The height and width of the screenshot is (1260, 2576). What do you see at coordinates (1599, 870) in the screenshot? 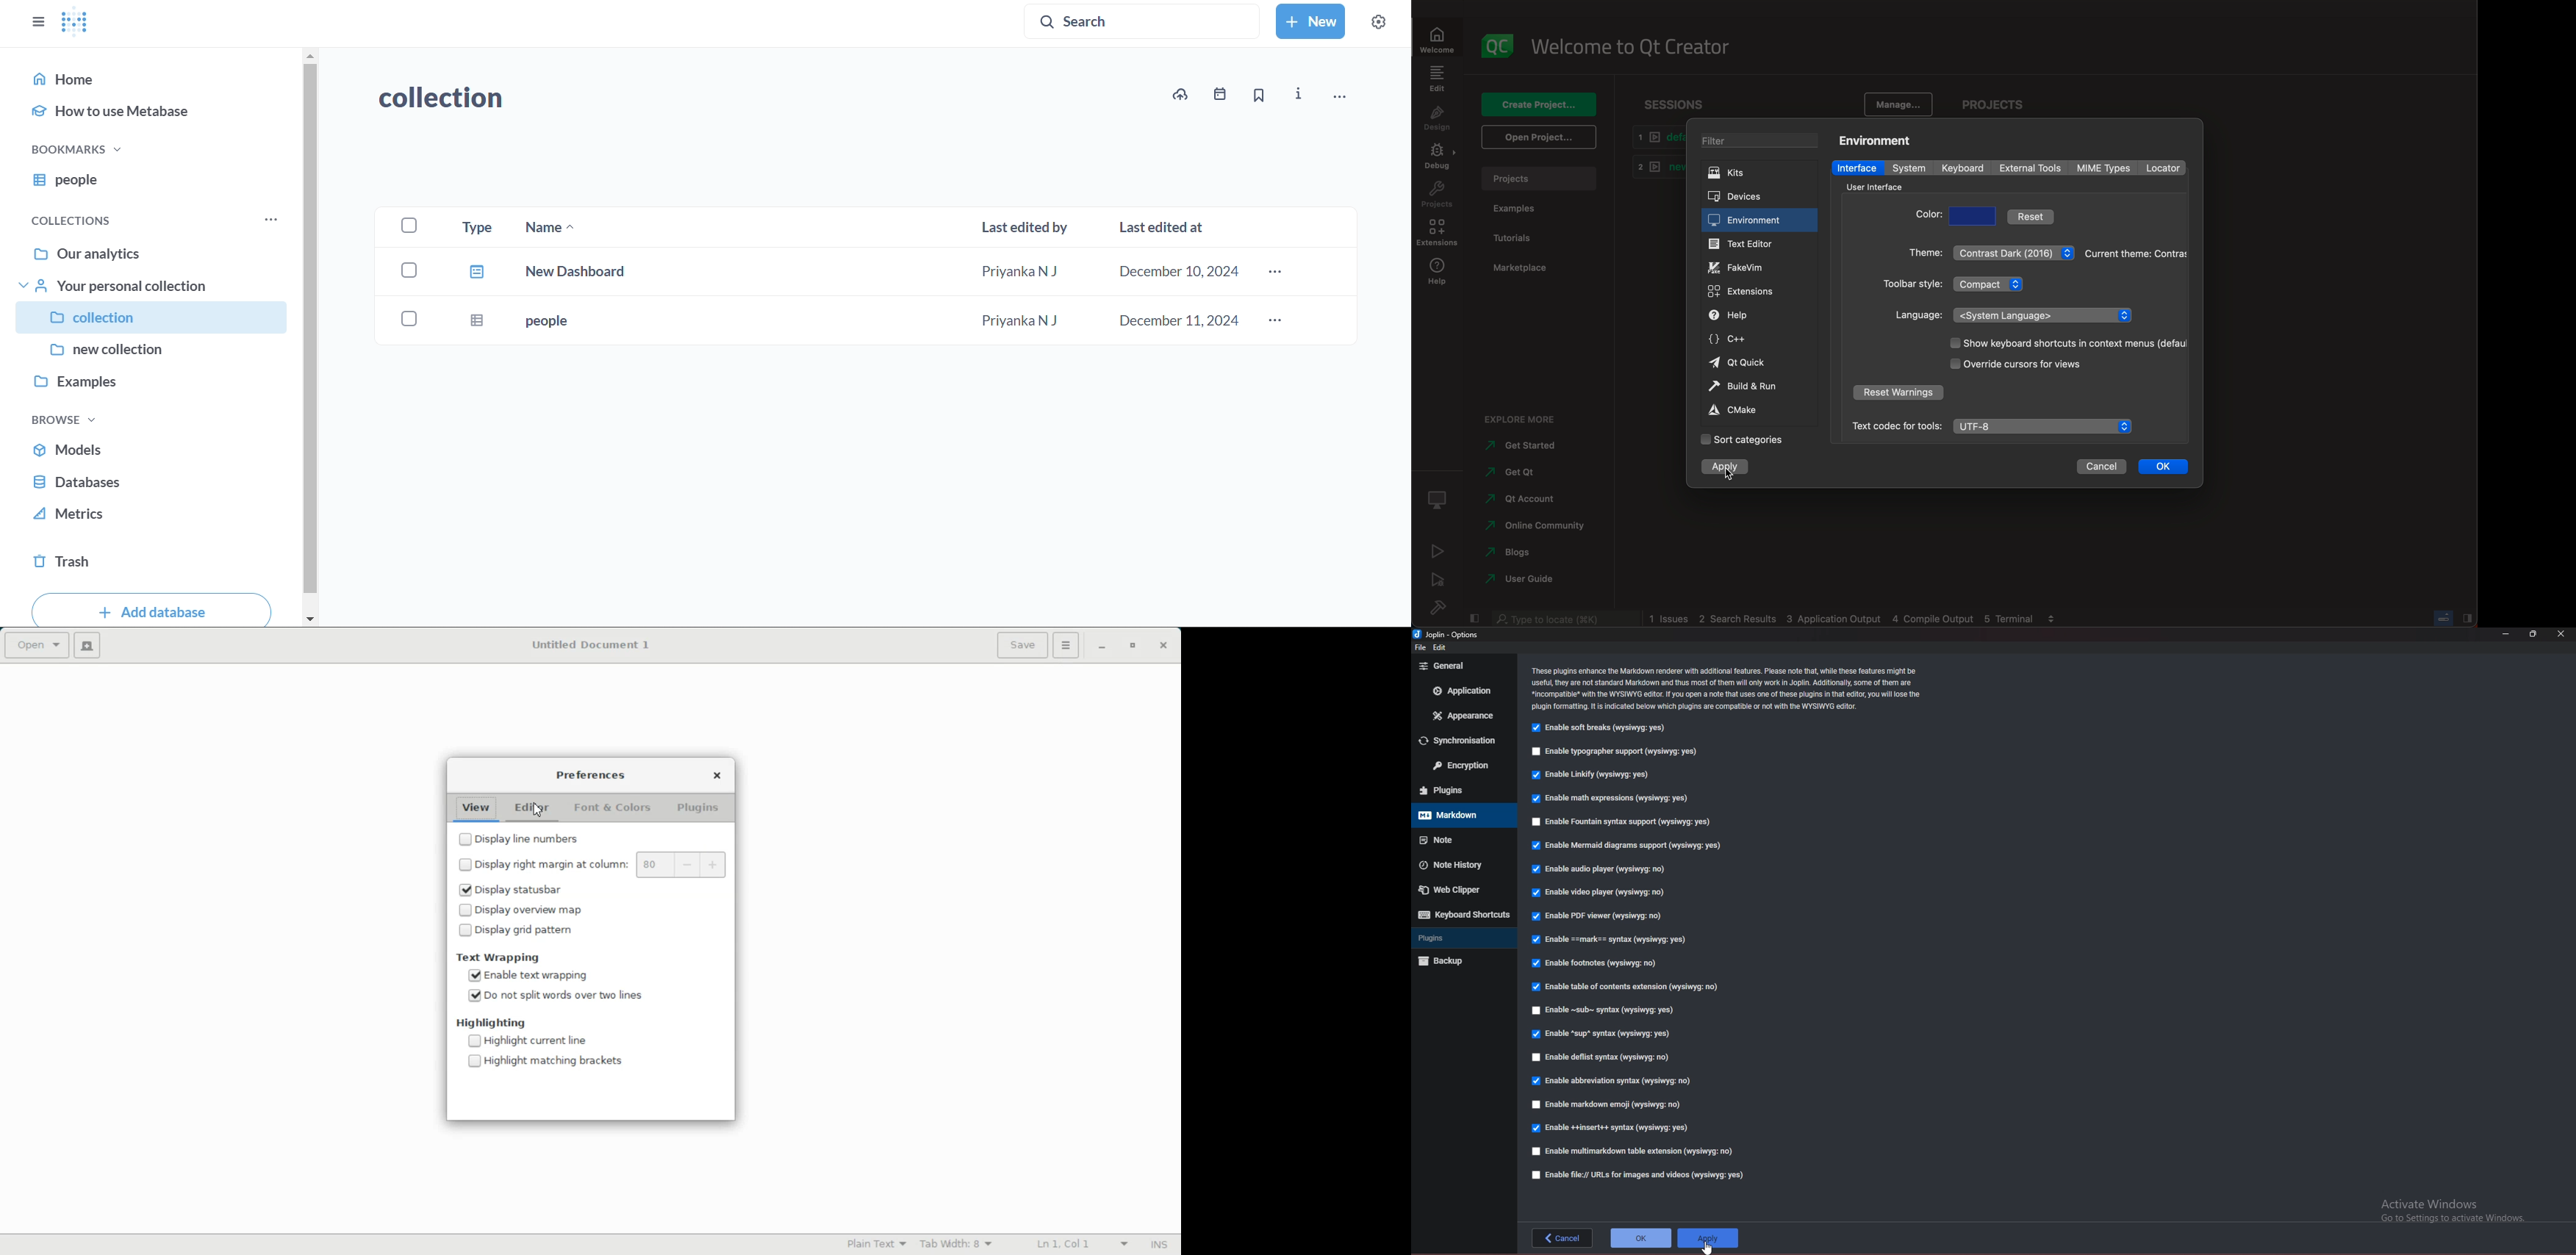
I see `enable audio player` at bounding box center [1599, 870].